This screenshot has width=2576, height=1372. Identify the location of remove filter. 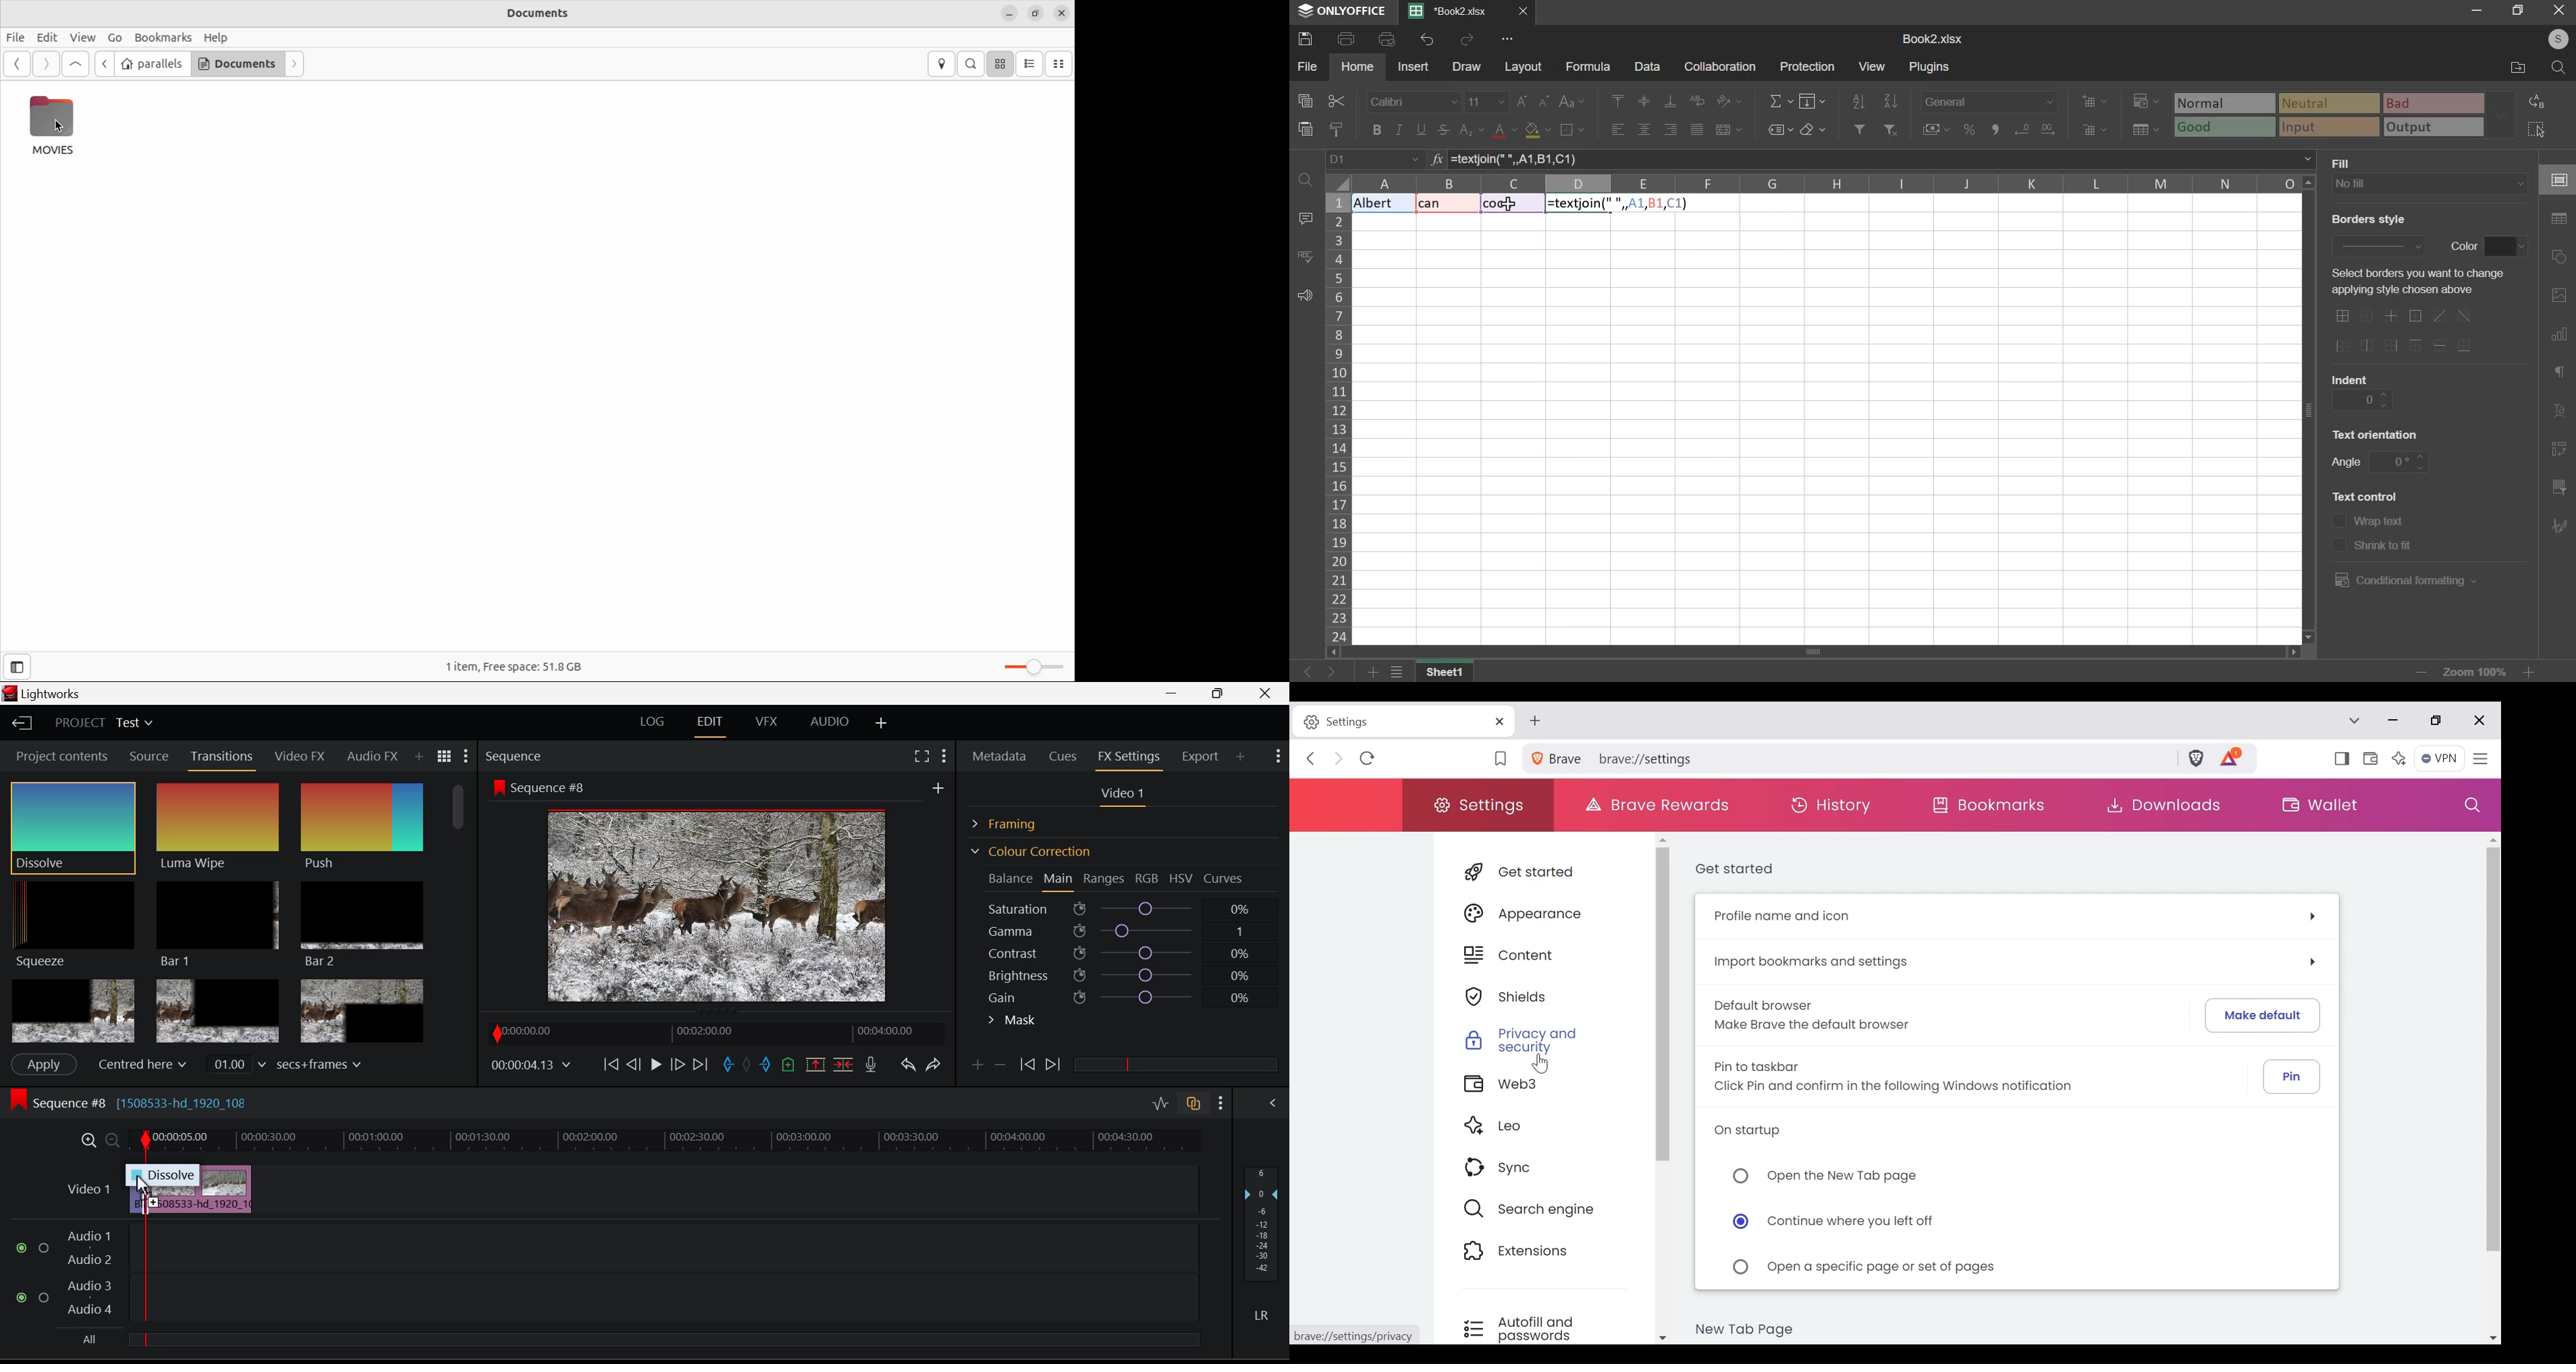
(1892, 129).